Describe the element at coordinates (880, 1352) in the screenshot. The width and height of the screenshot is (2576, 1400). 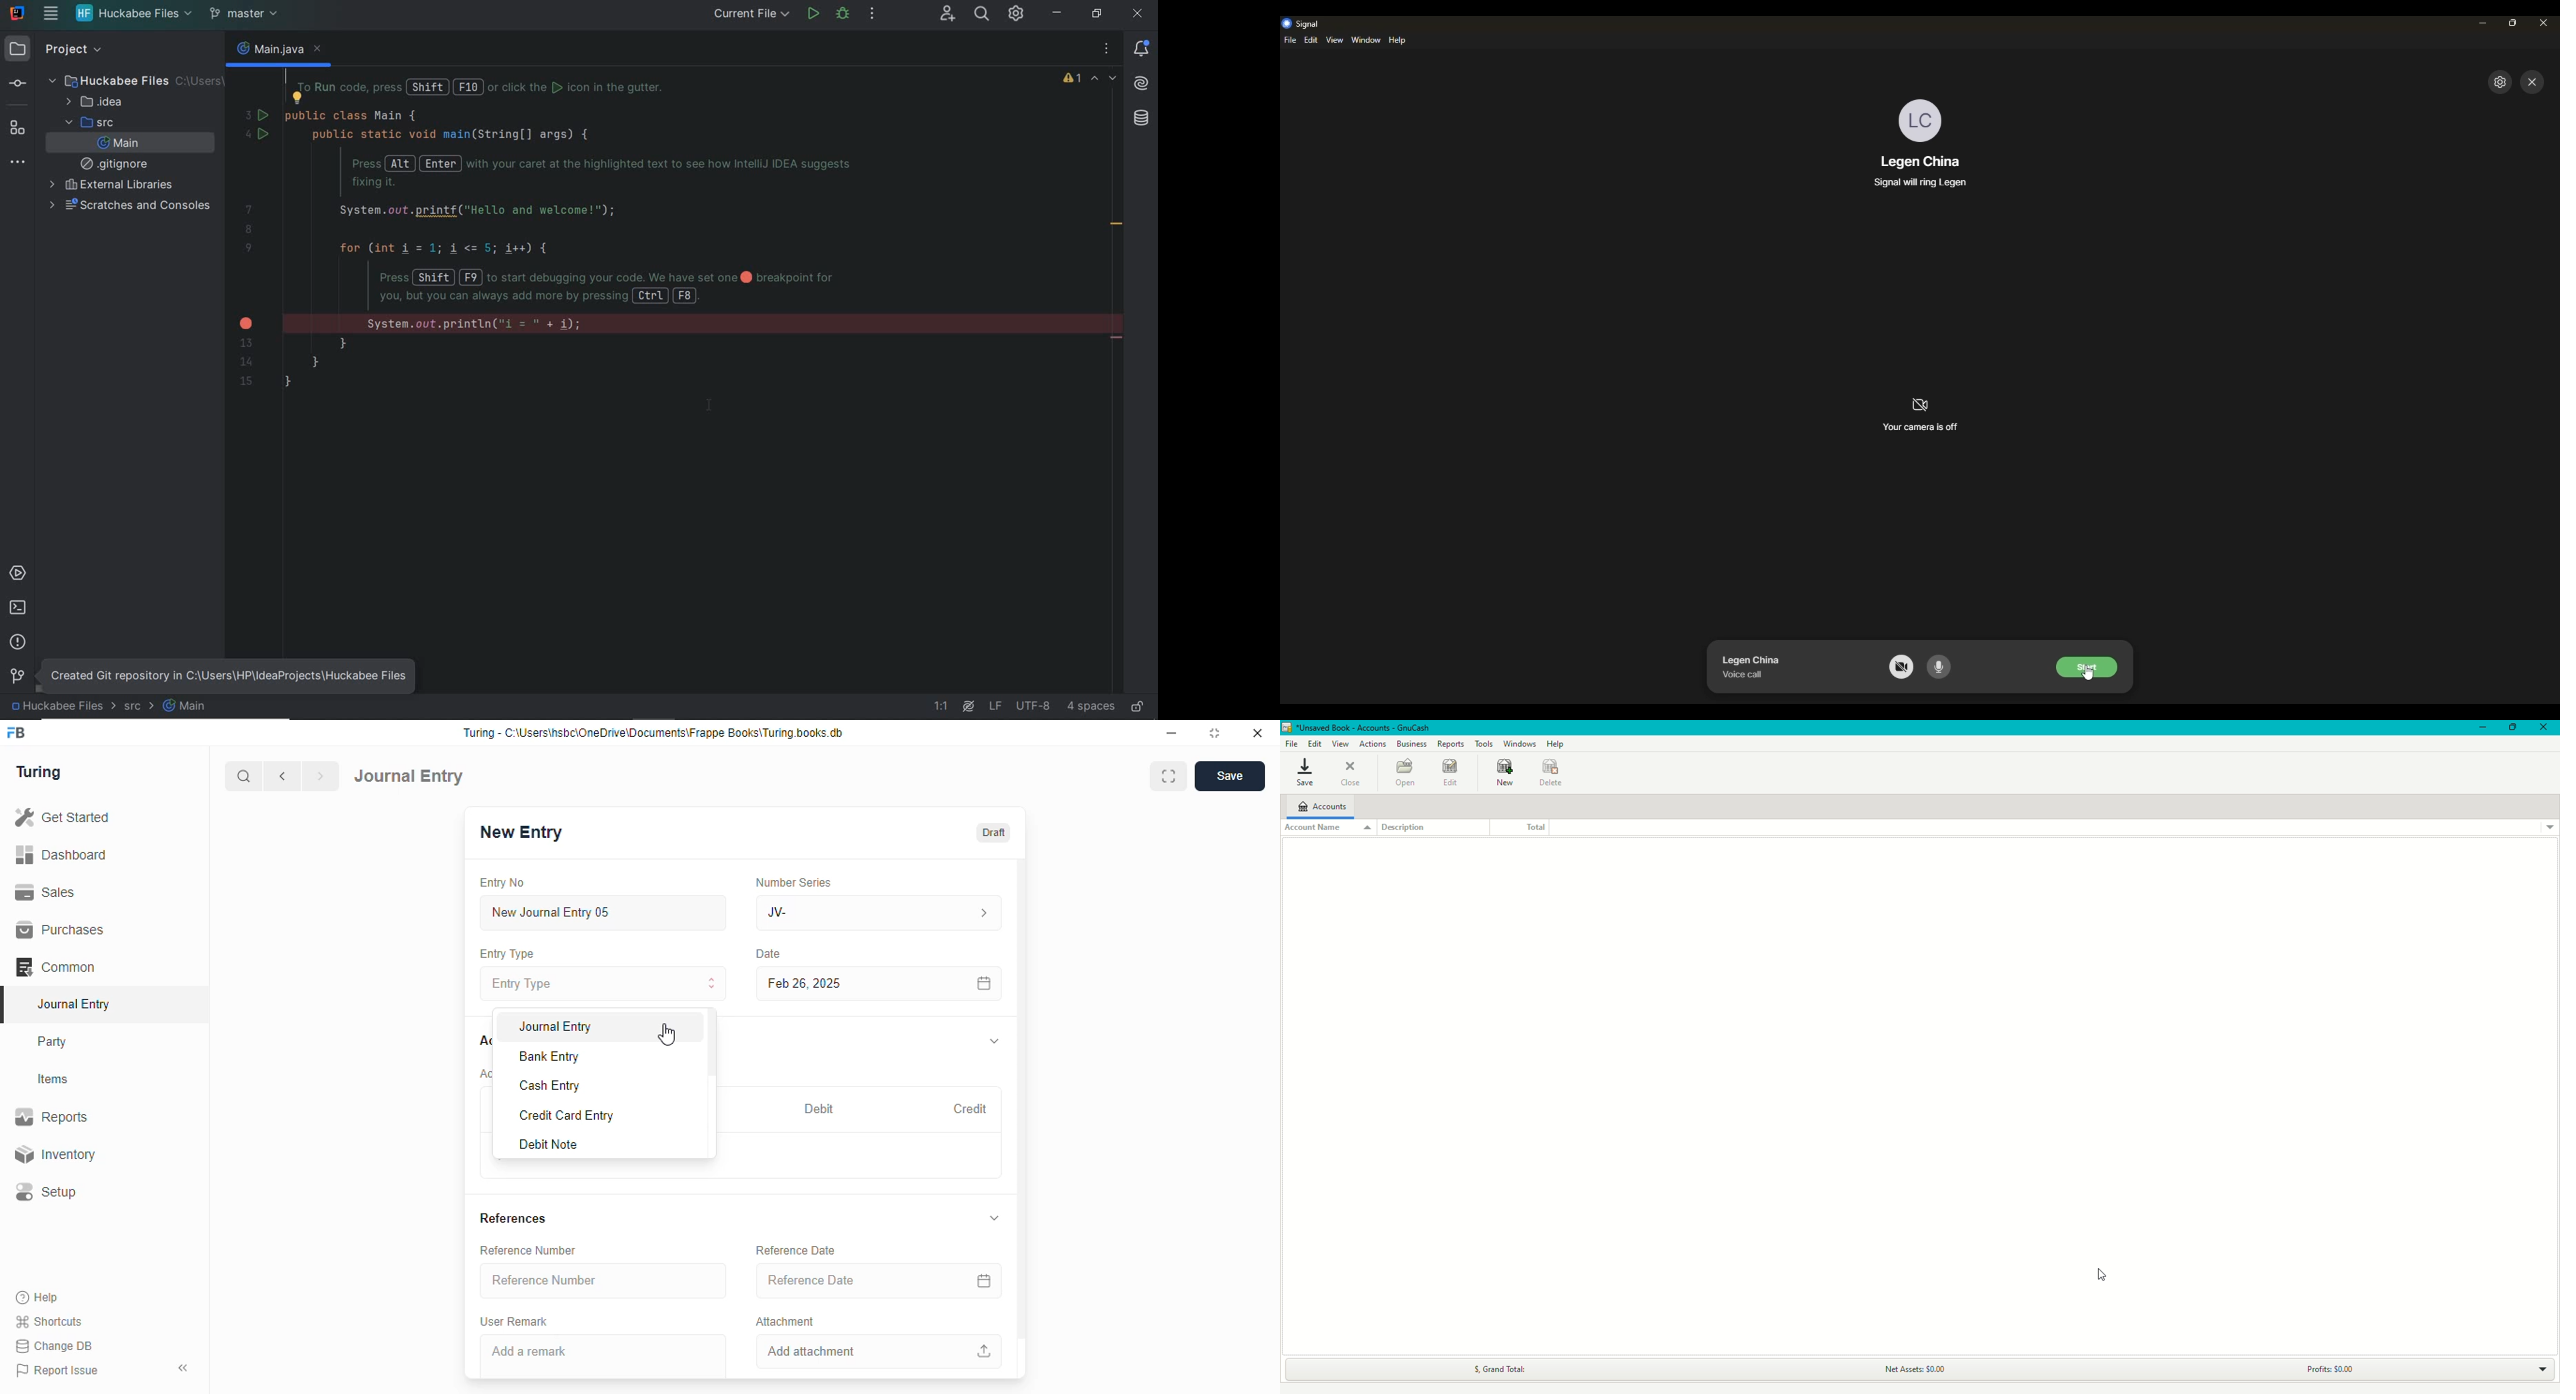
I see `add attachment` at that location.